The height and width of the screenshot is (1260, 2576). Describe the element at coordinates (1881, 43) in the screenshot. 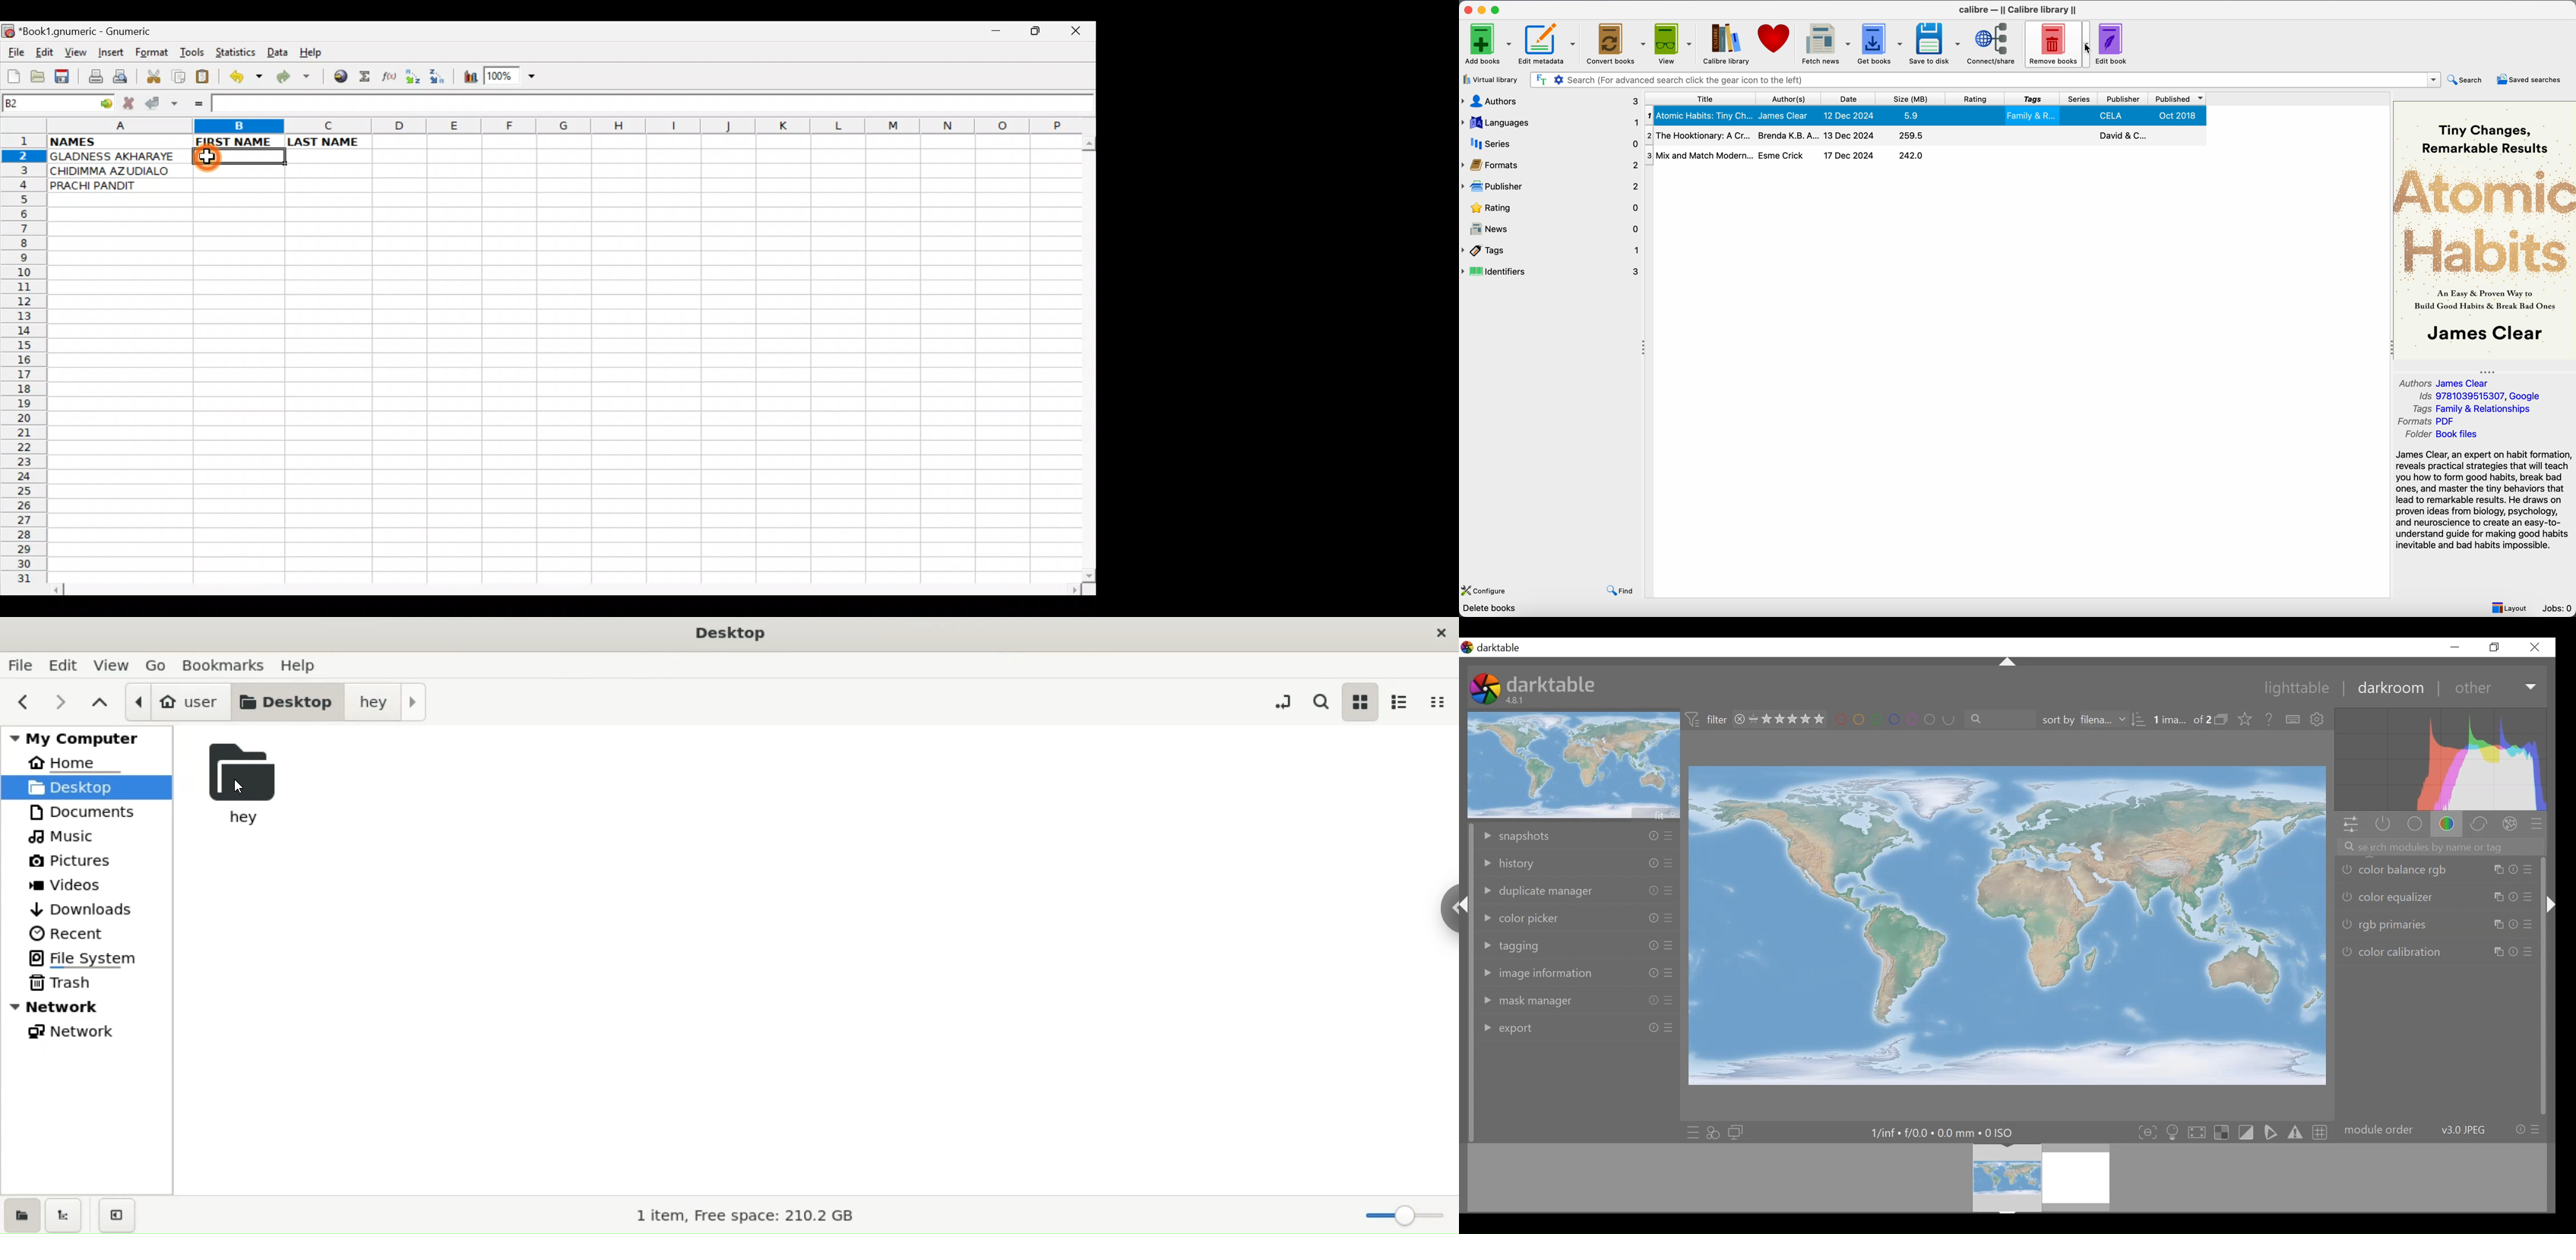

I see `get books` at that location.